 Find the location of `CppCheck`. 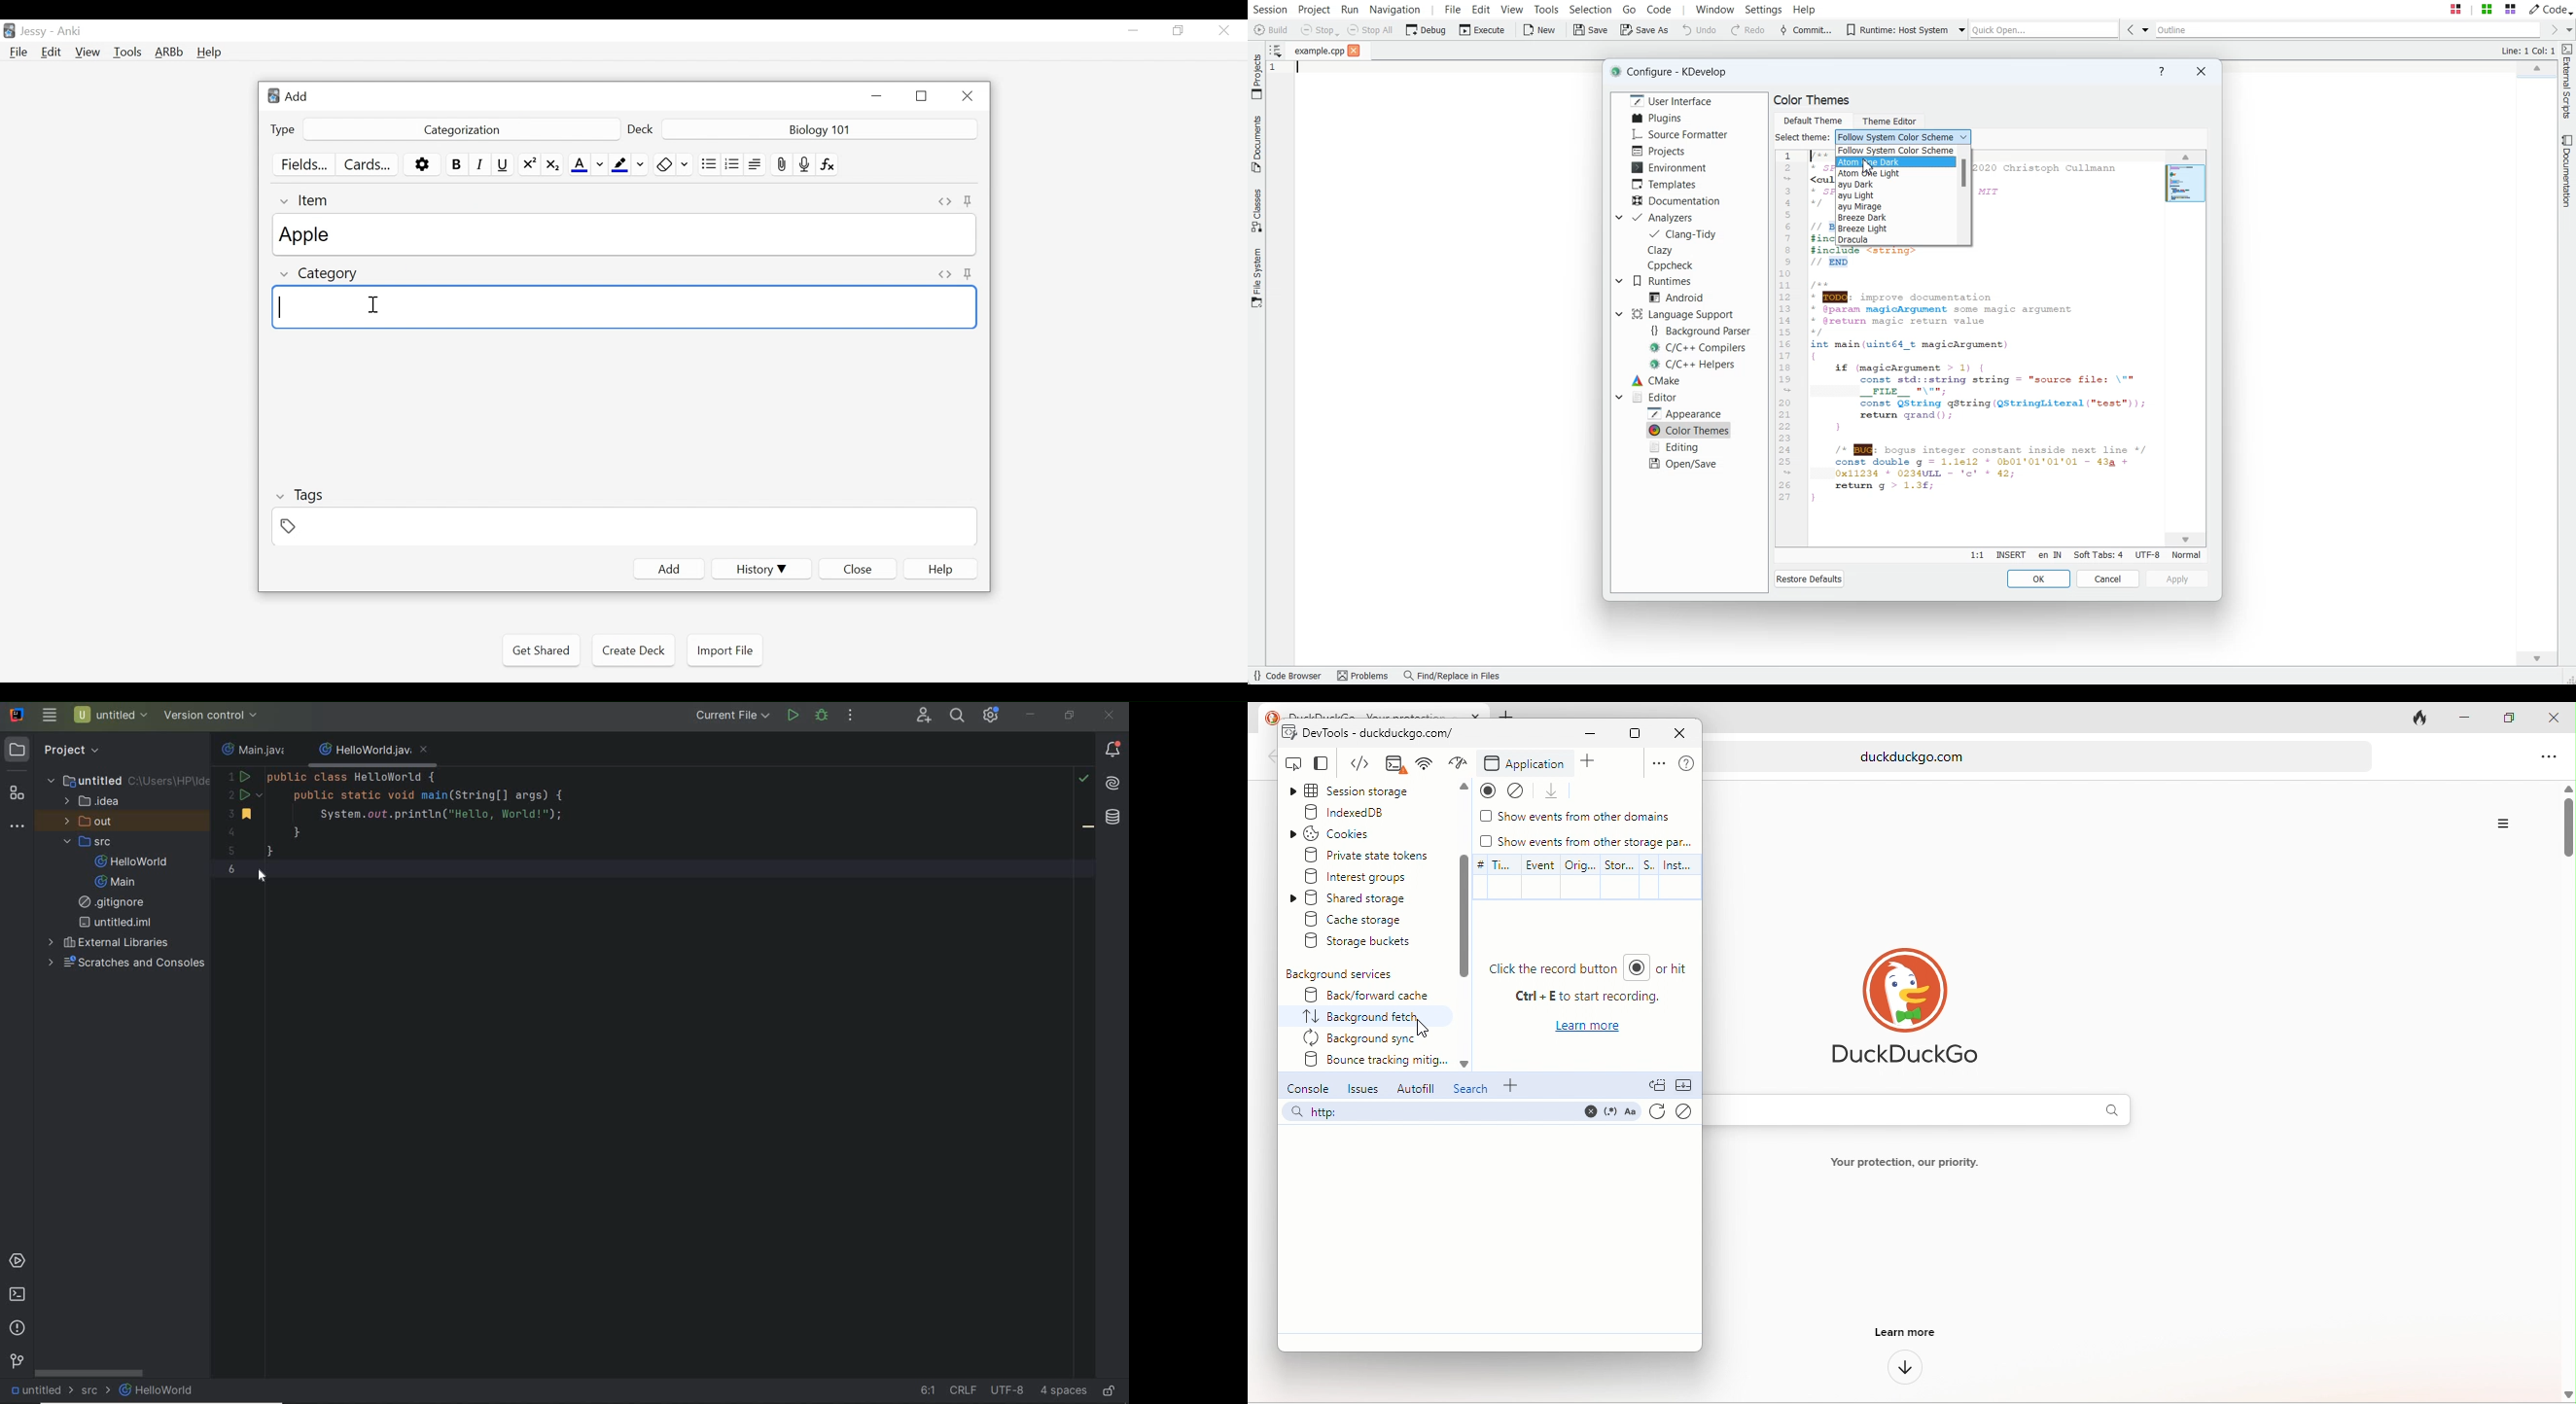

CppCheck is located at coordinates (1673, 266).